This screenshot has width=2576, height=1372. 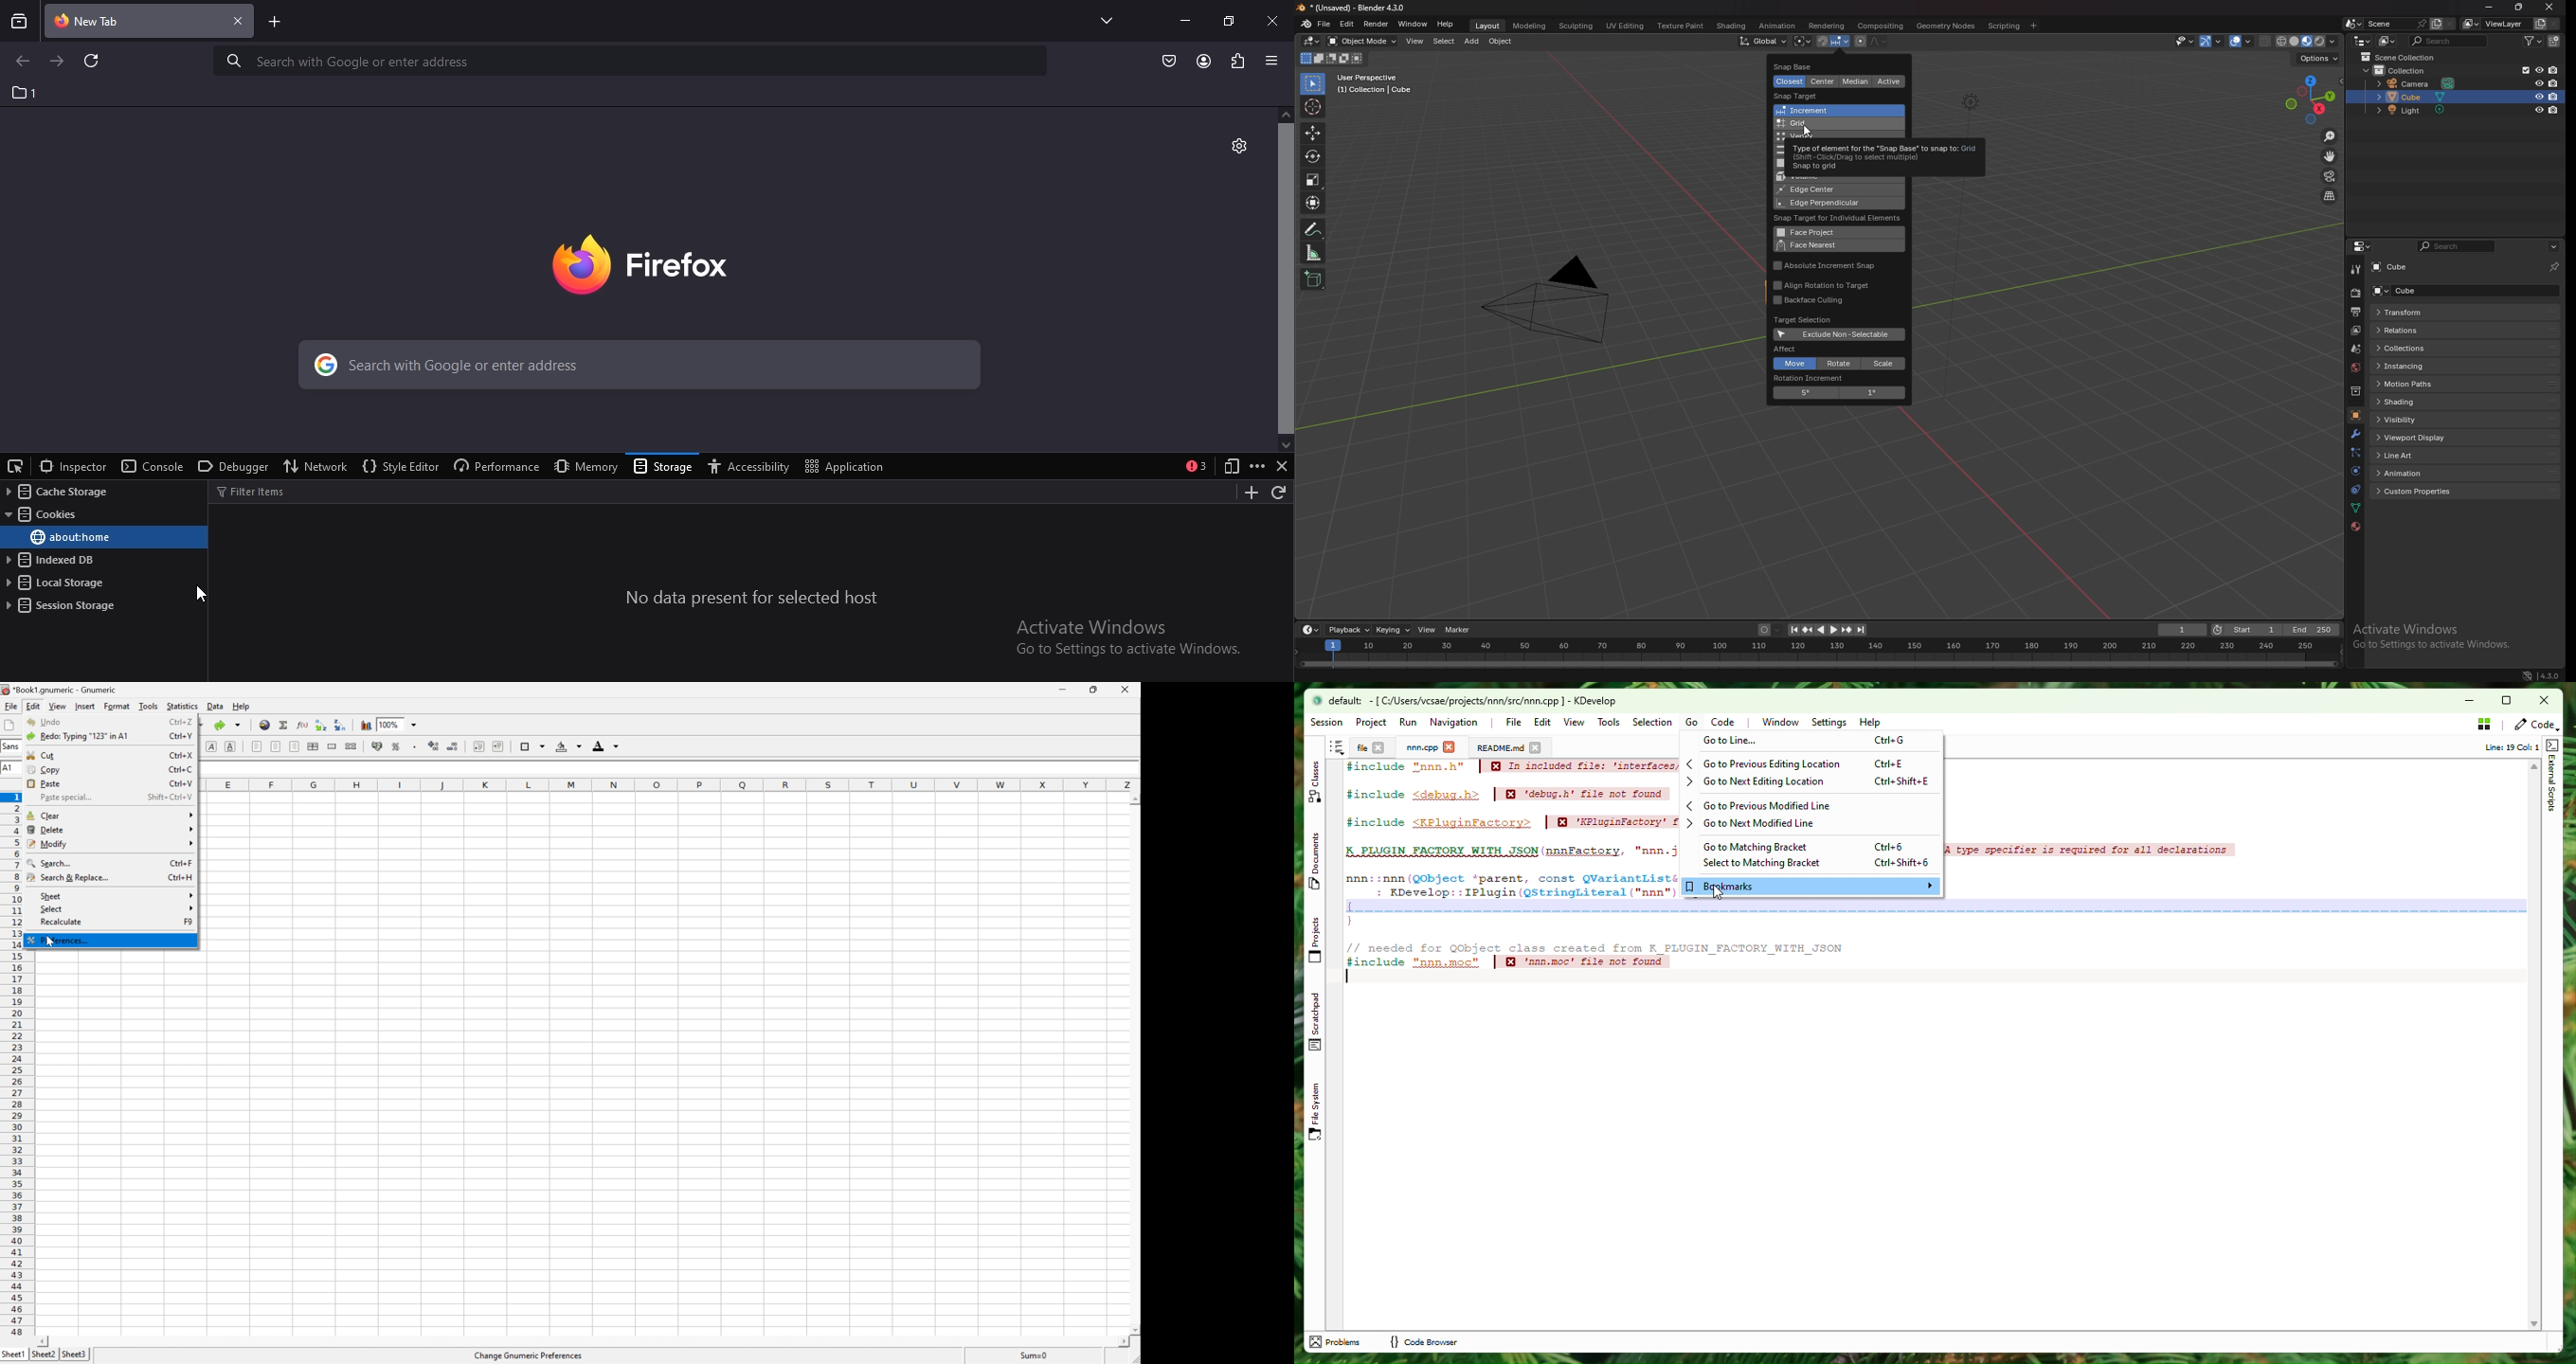 What do you see at coordinates (533, 746) in the screenshot?
I see `borders` at bounding box center [533, 746].